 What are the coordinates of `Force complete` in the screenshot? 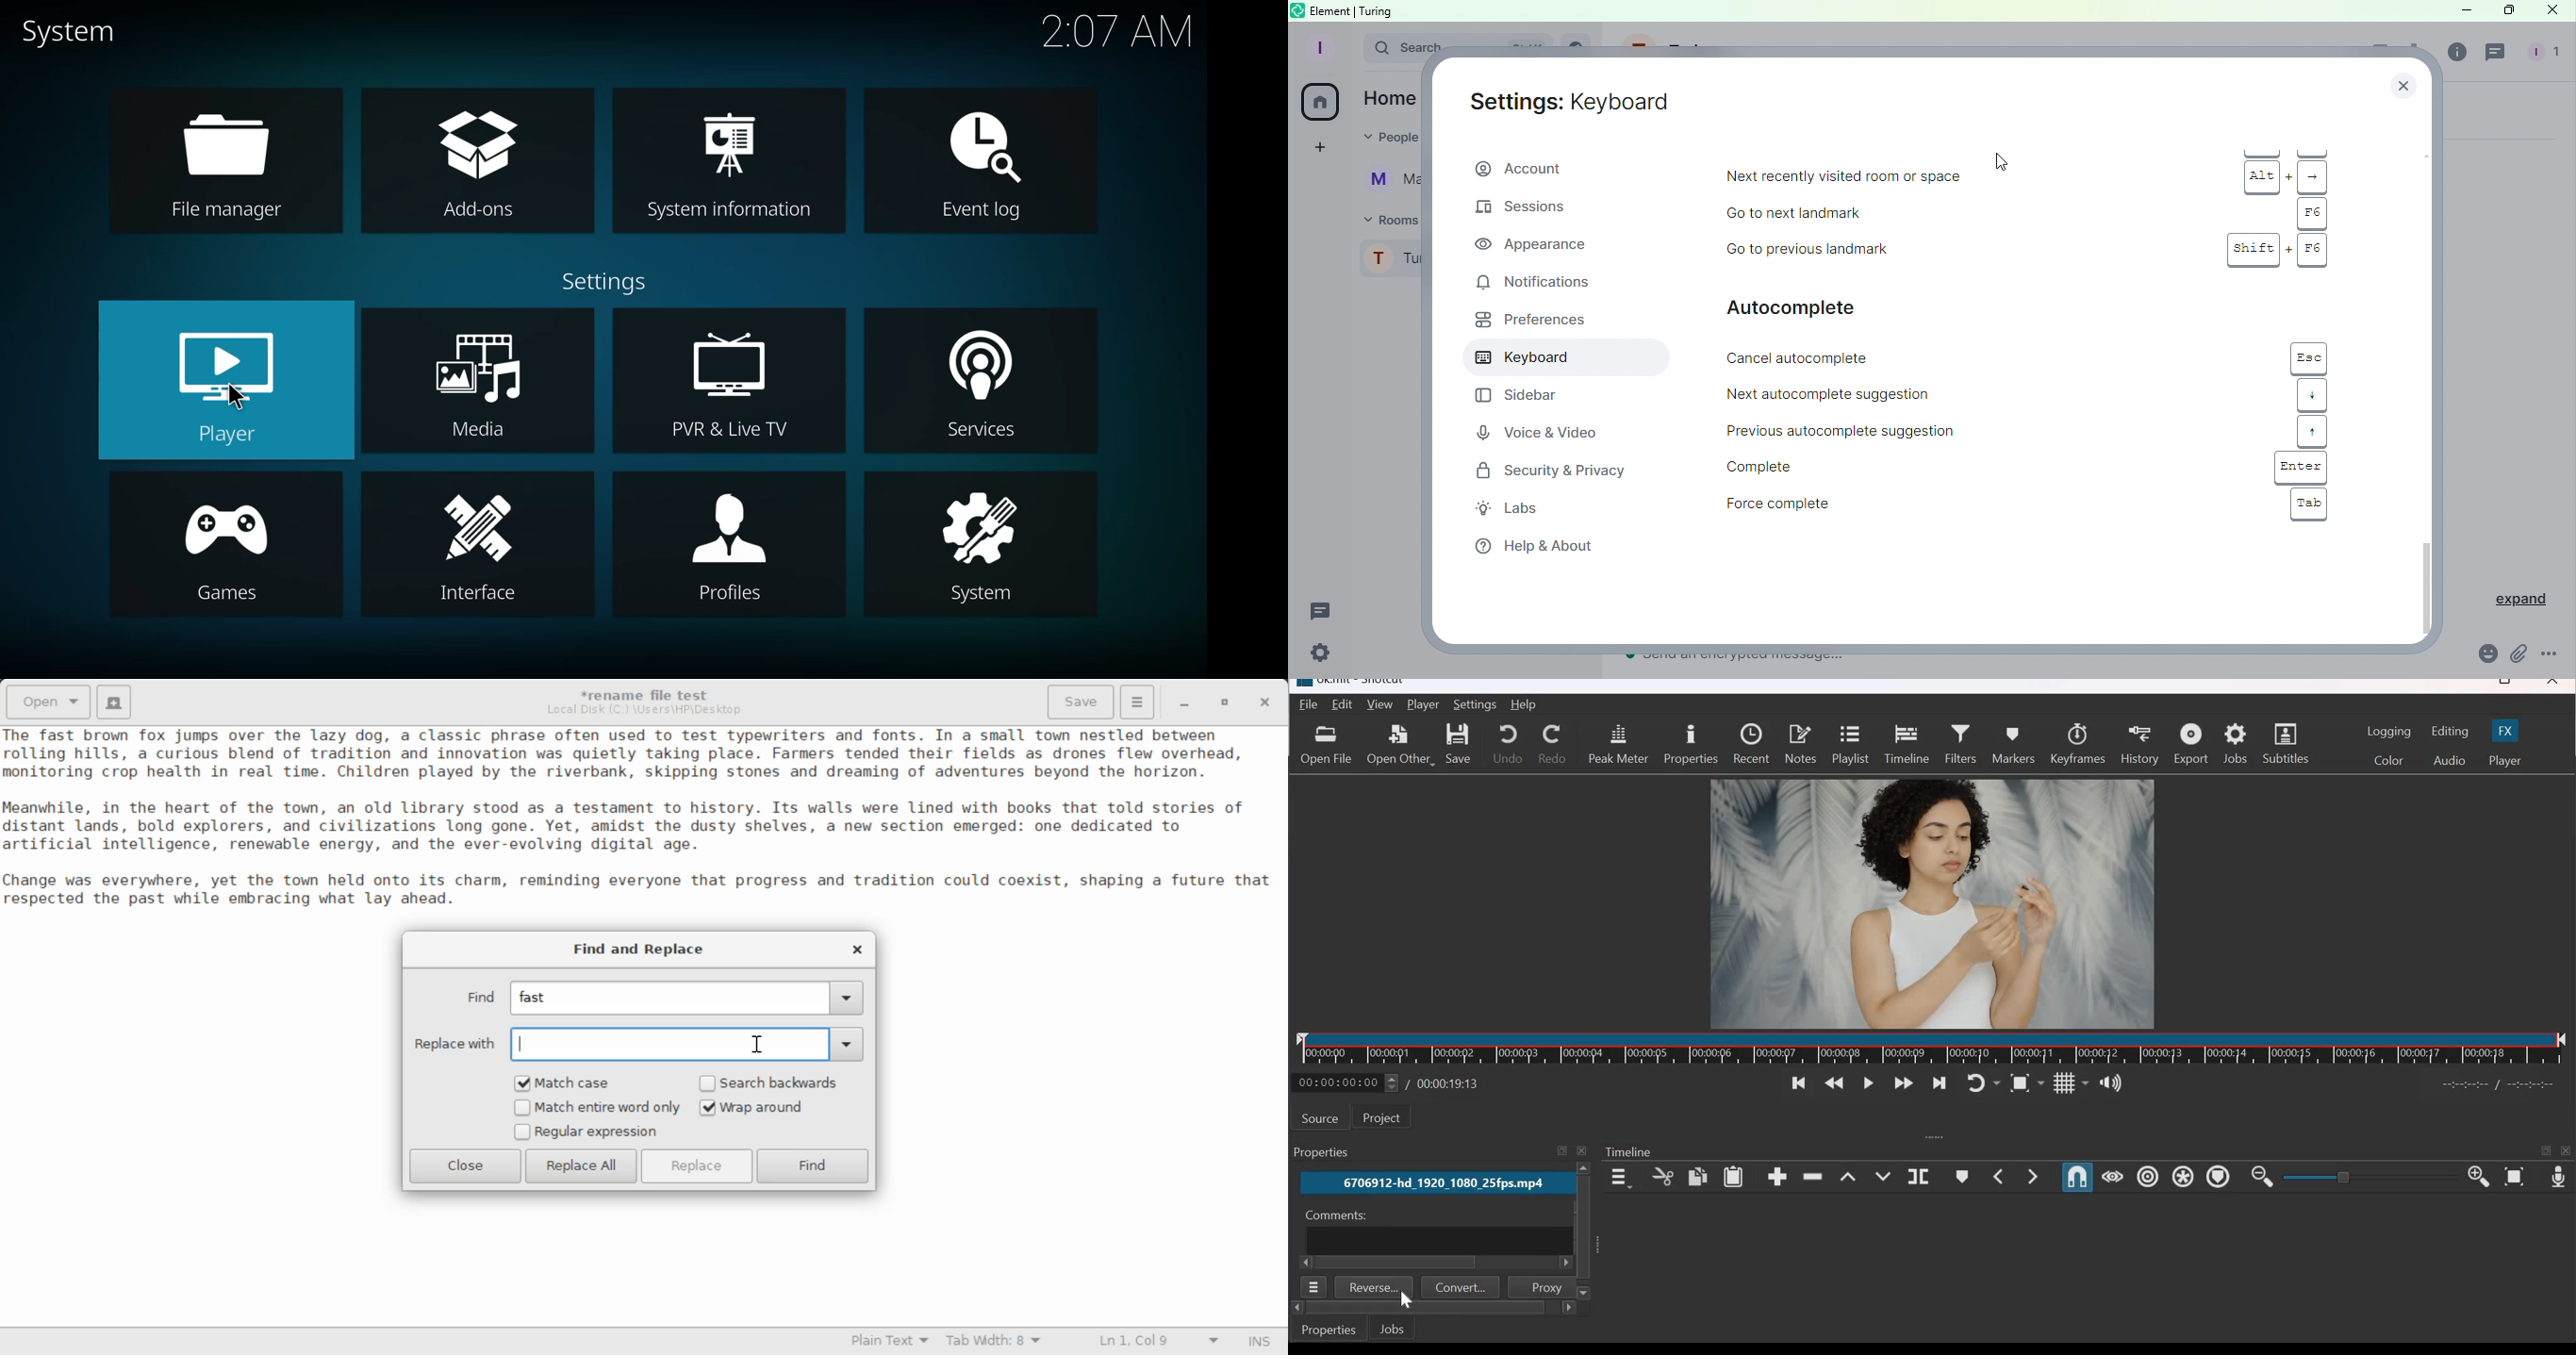 It's located at (1908, 505).